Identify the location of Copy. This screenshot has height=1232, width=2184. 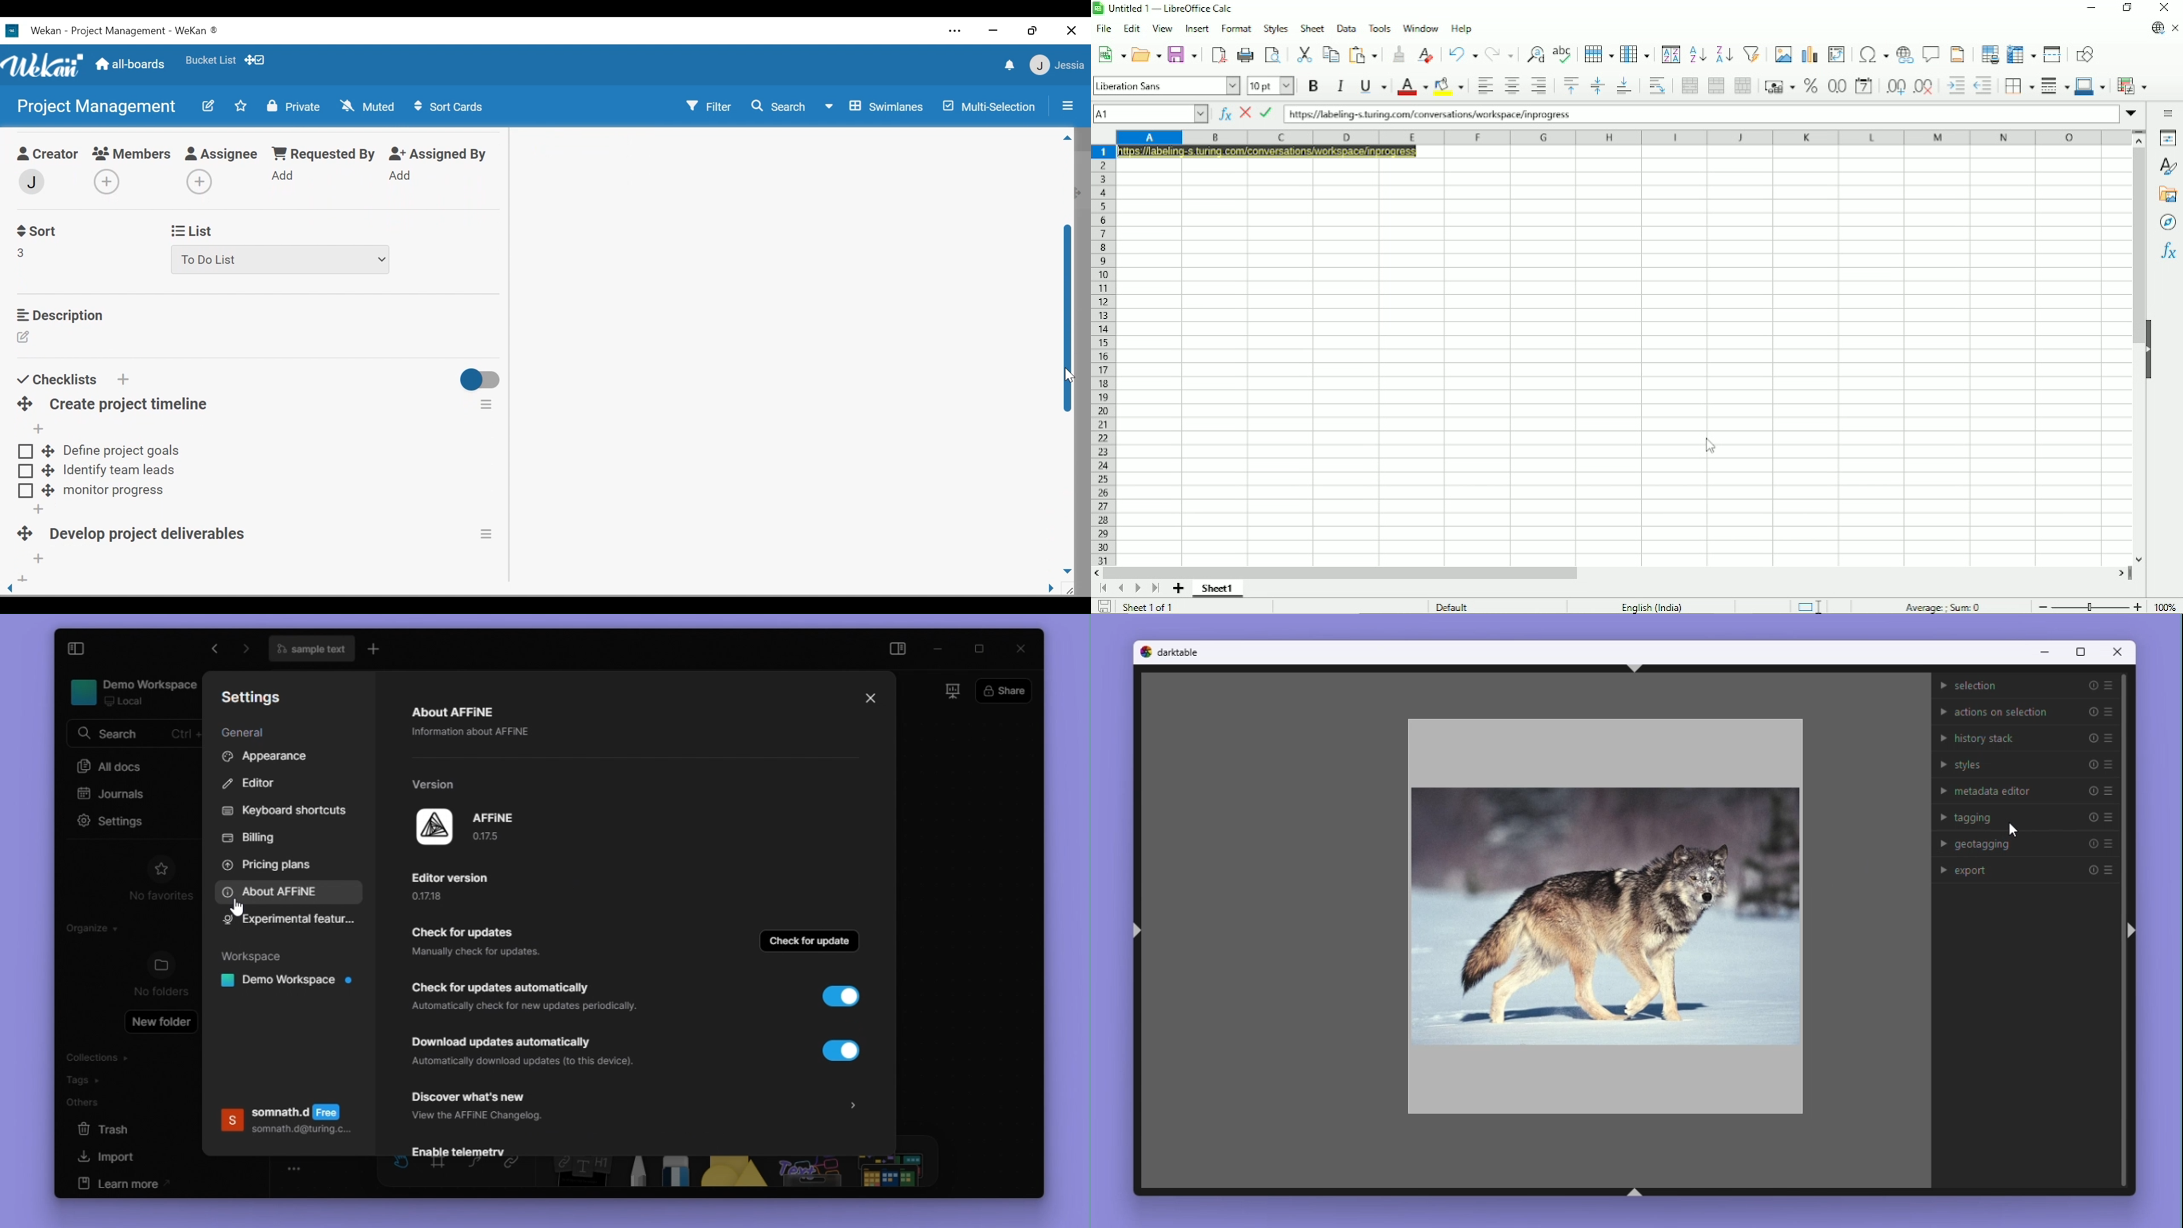
(1330, 54).